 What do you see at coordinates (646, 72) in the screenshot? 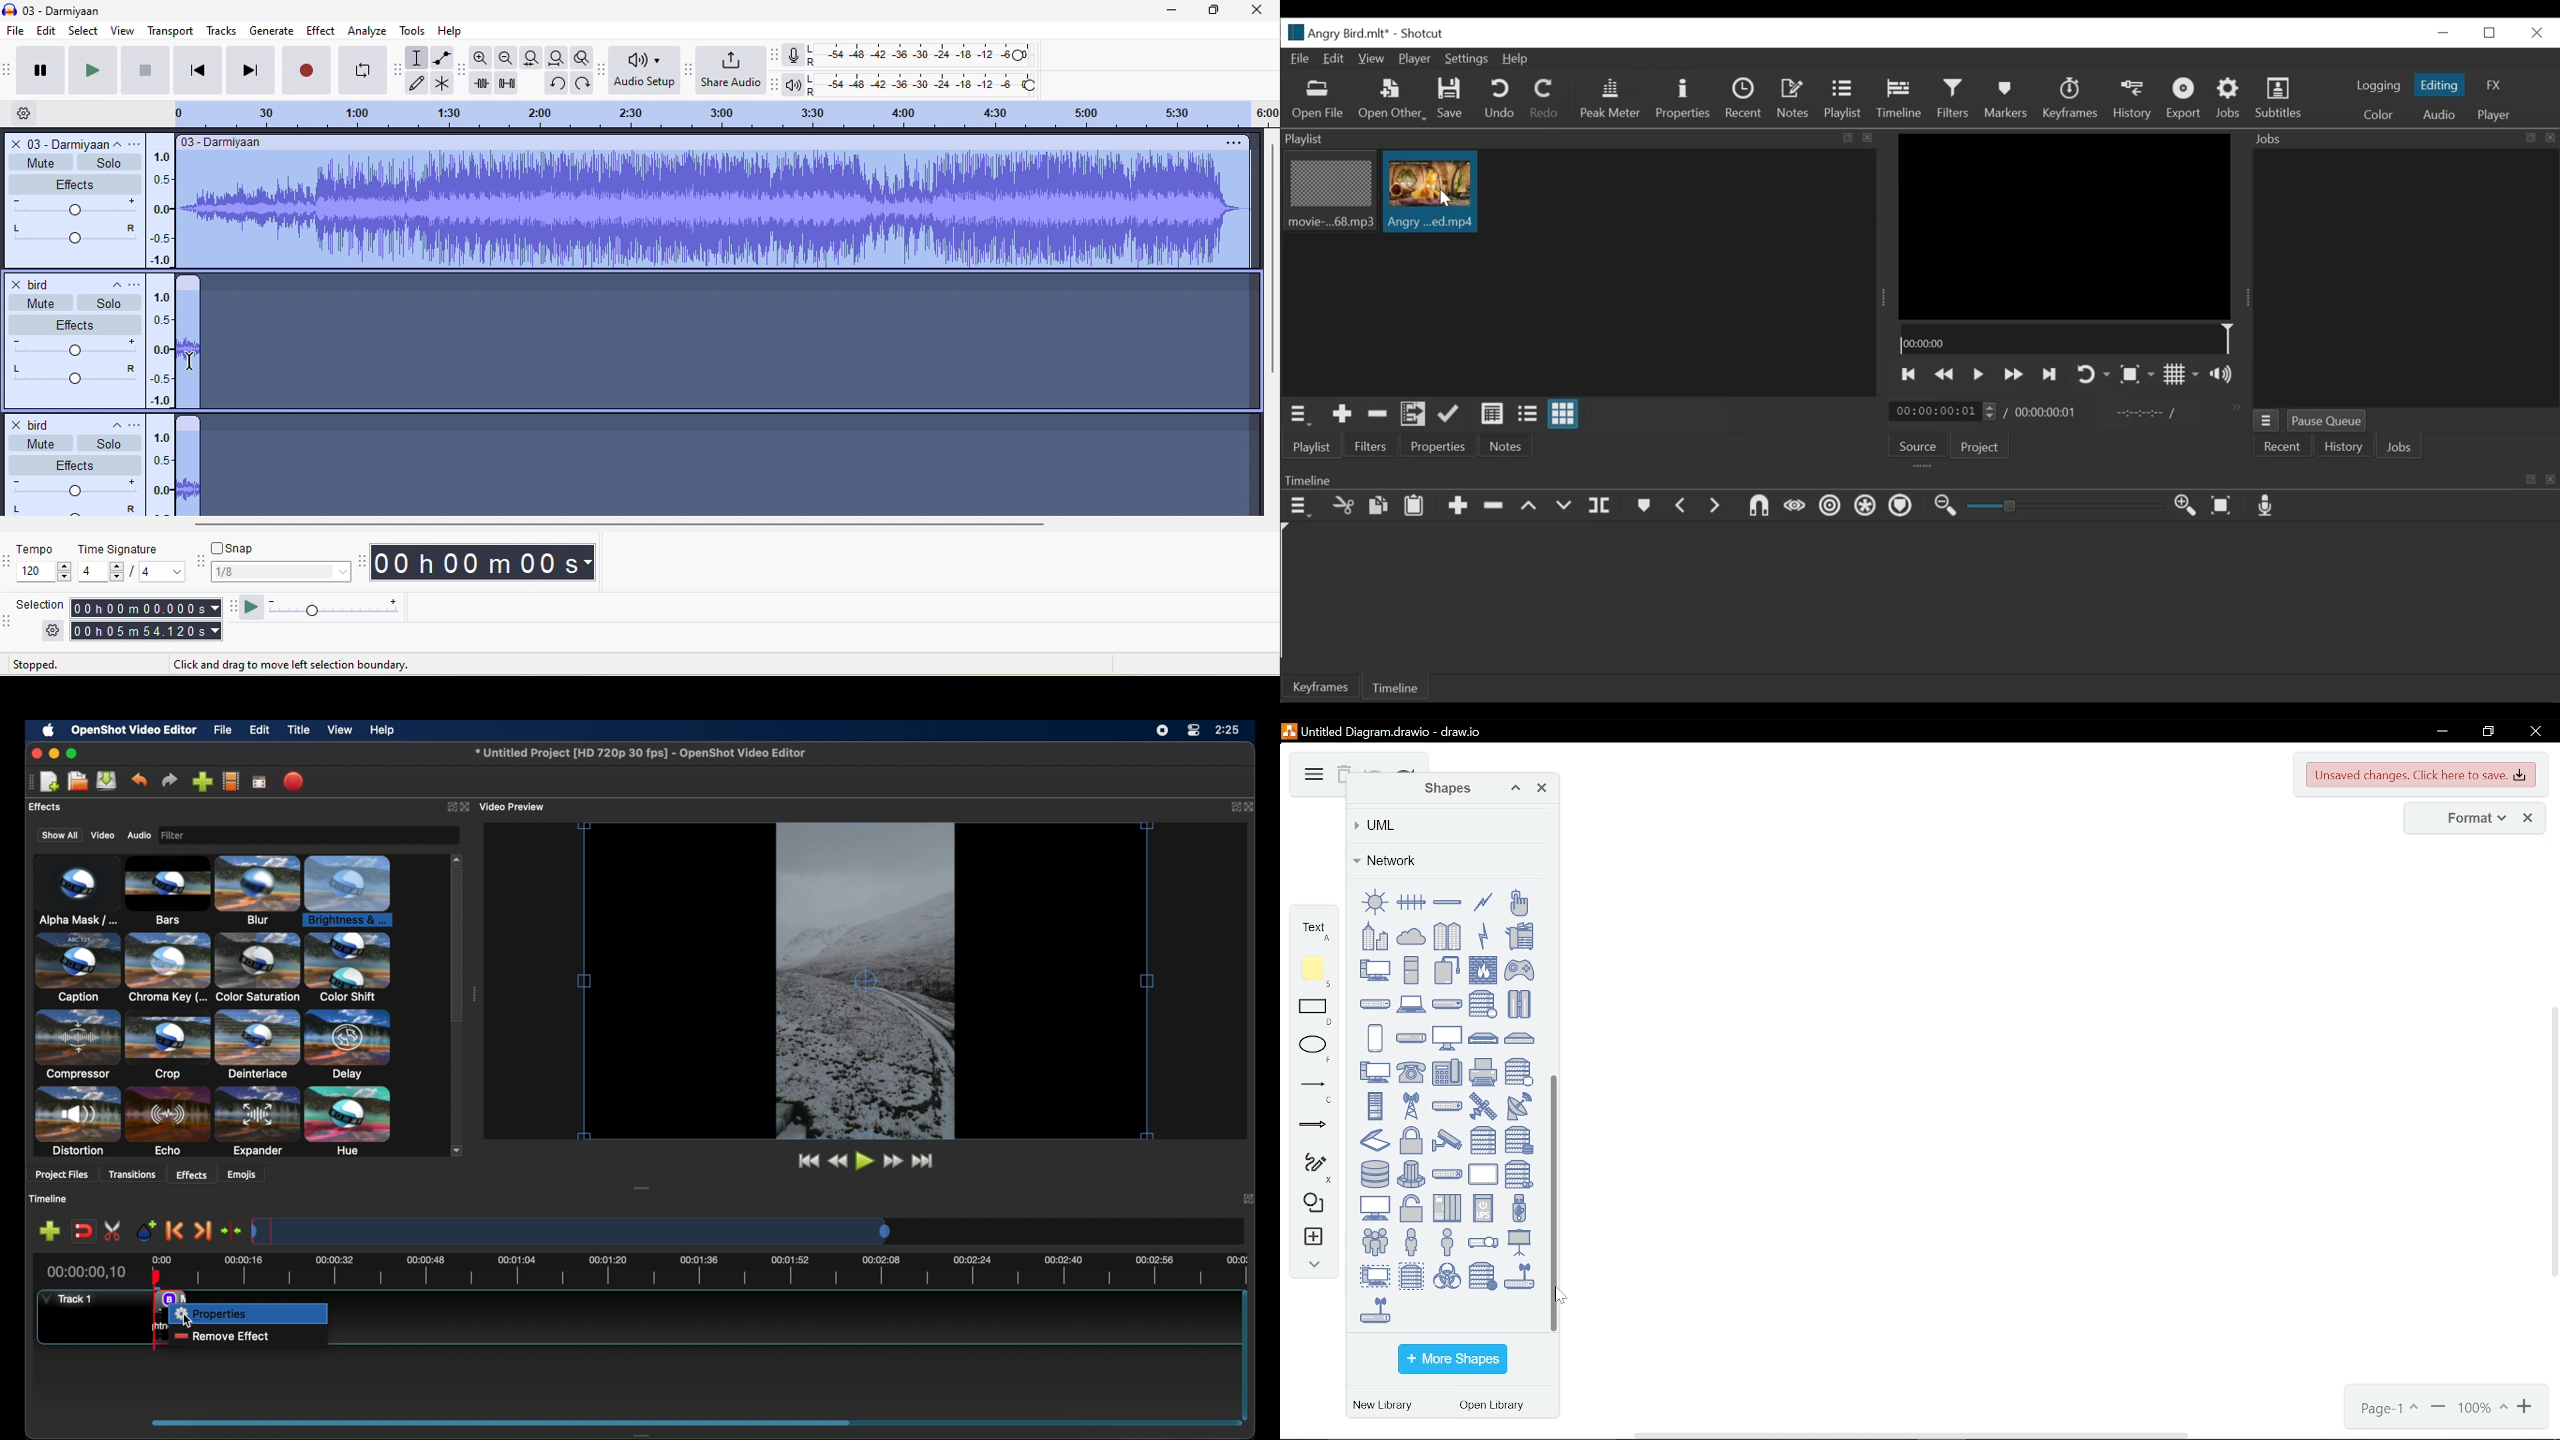
I see `audio setup` at bounding box center [646, 72].